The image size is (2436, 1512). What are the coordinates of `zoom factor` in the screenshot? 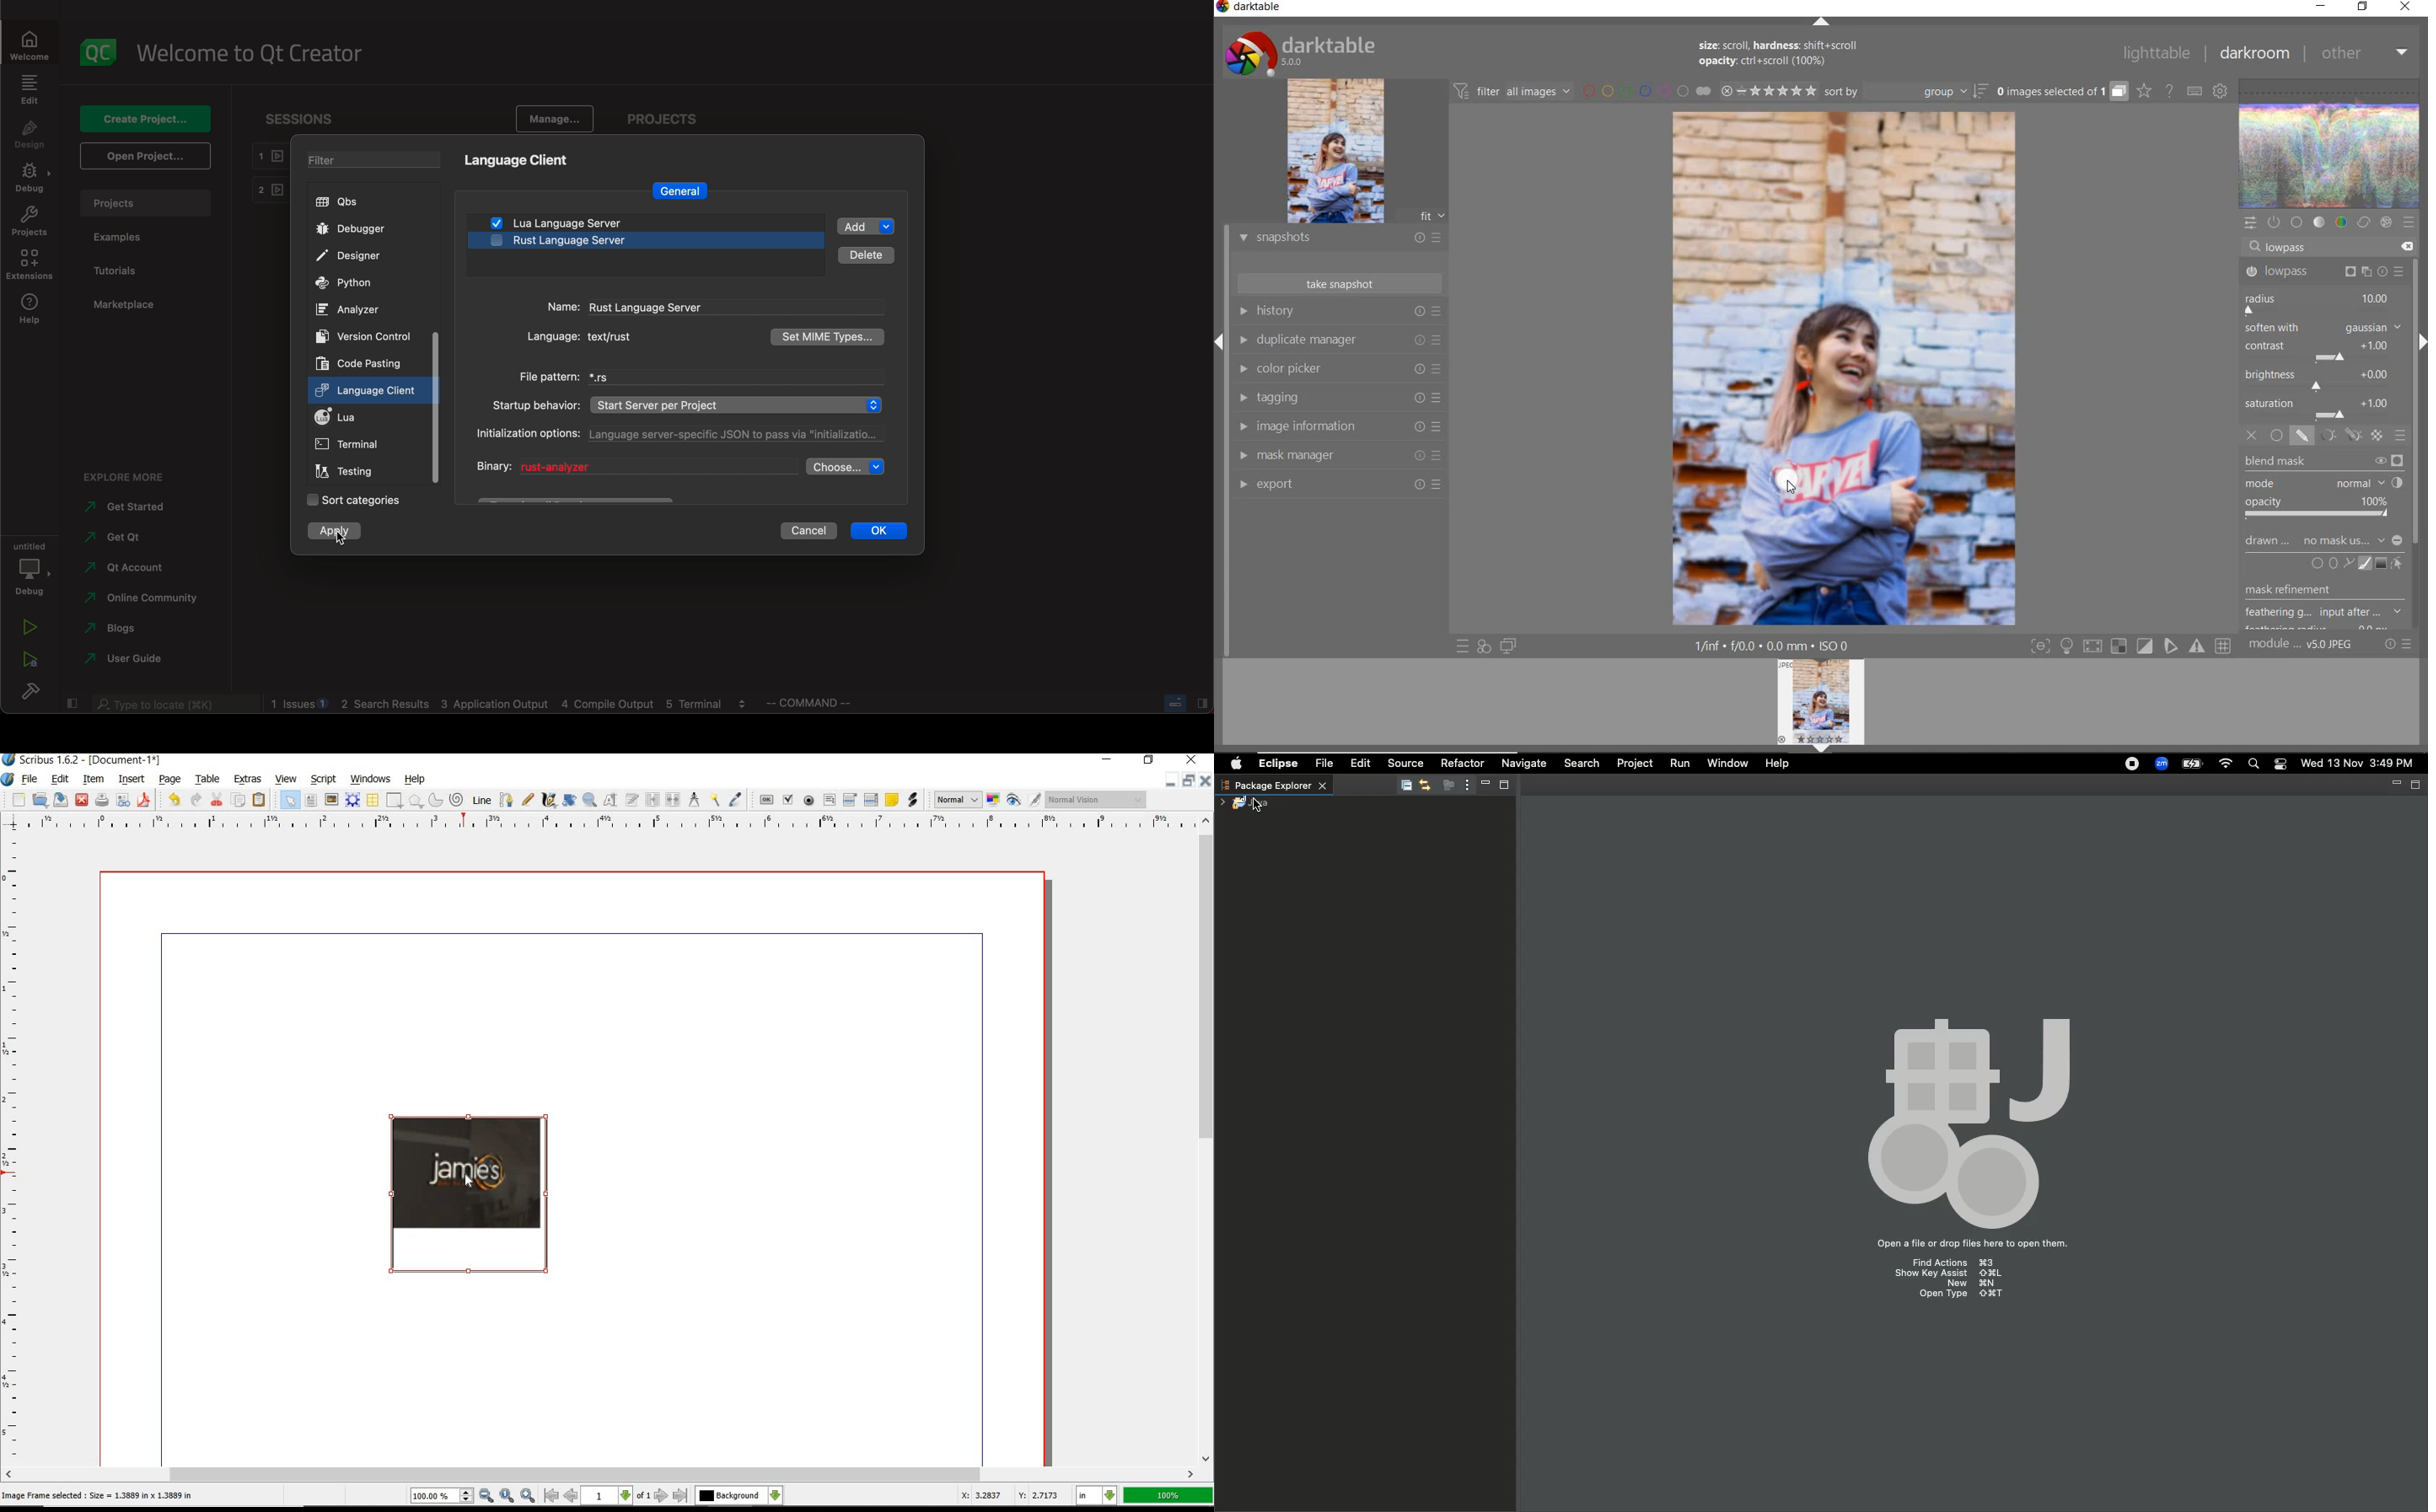 It's located at (1168, 1497).